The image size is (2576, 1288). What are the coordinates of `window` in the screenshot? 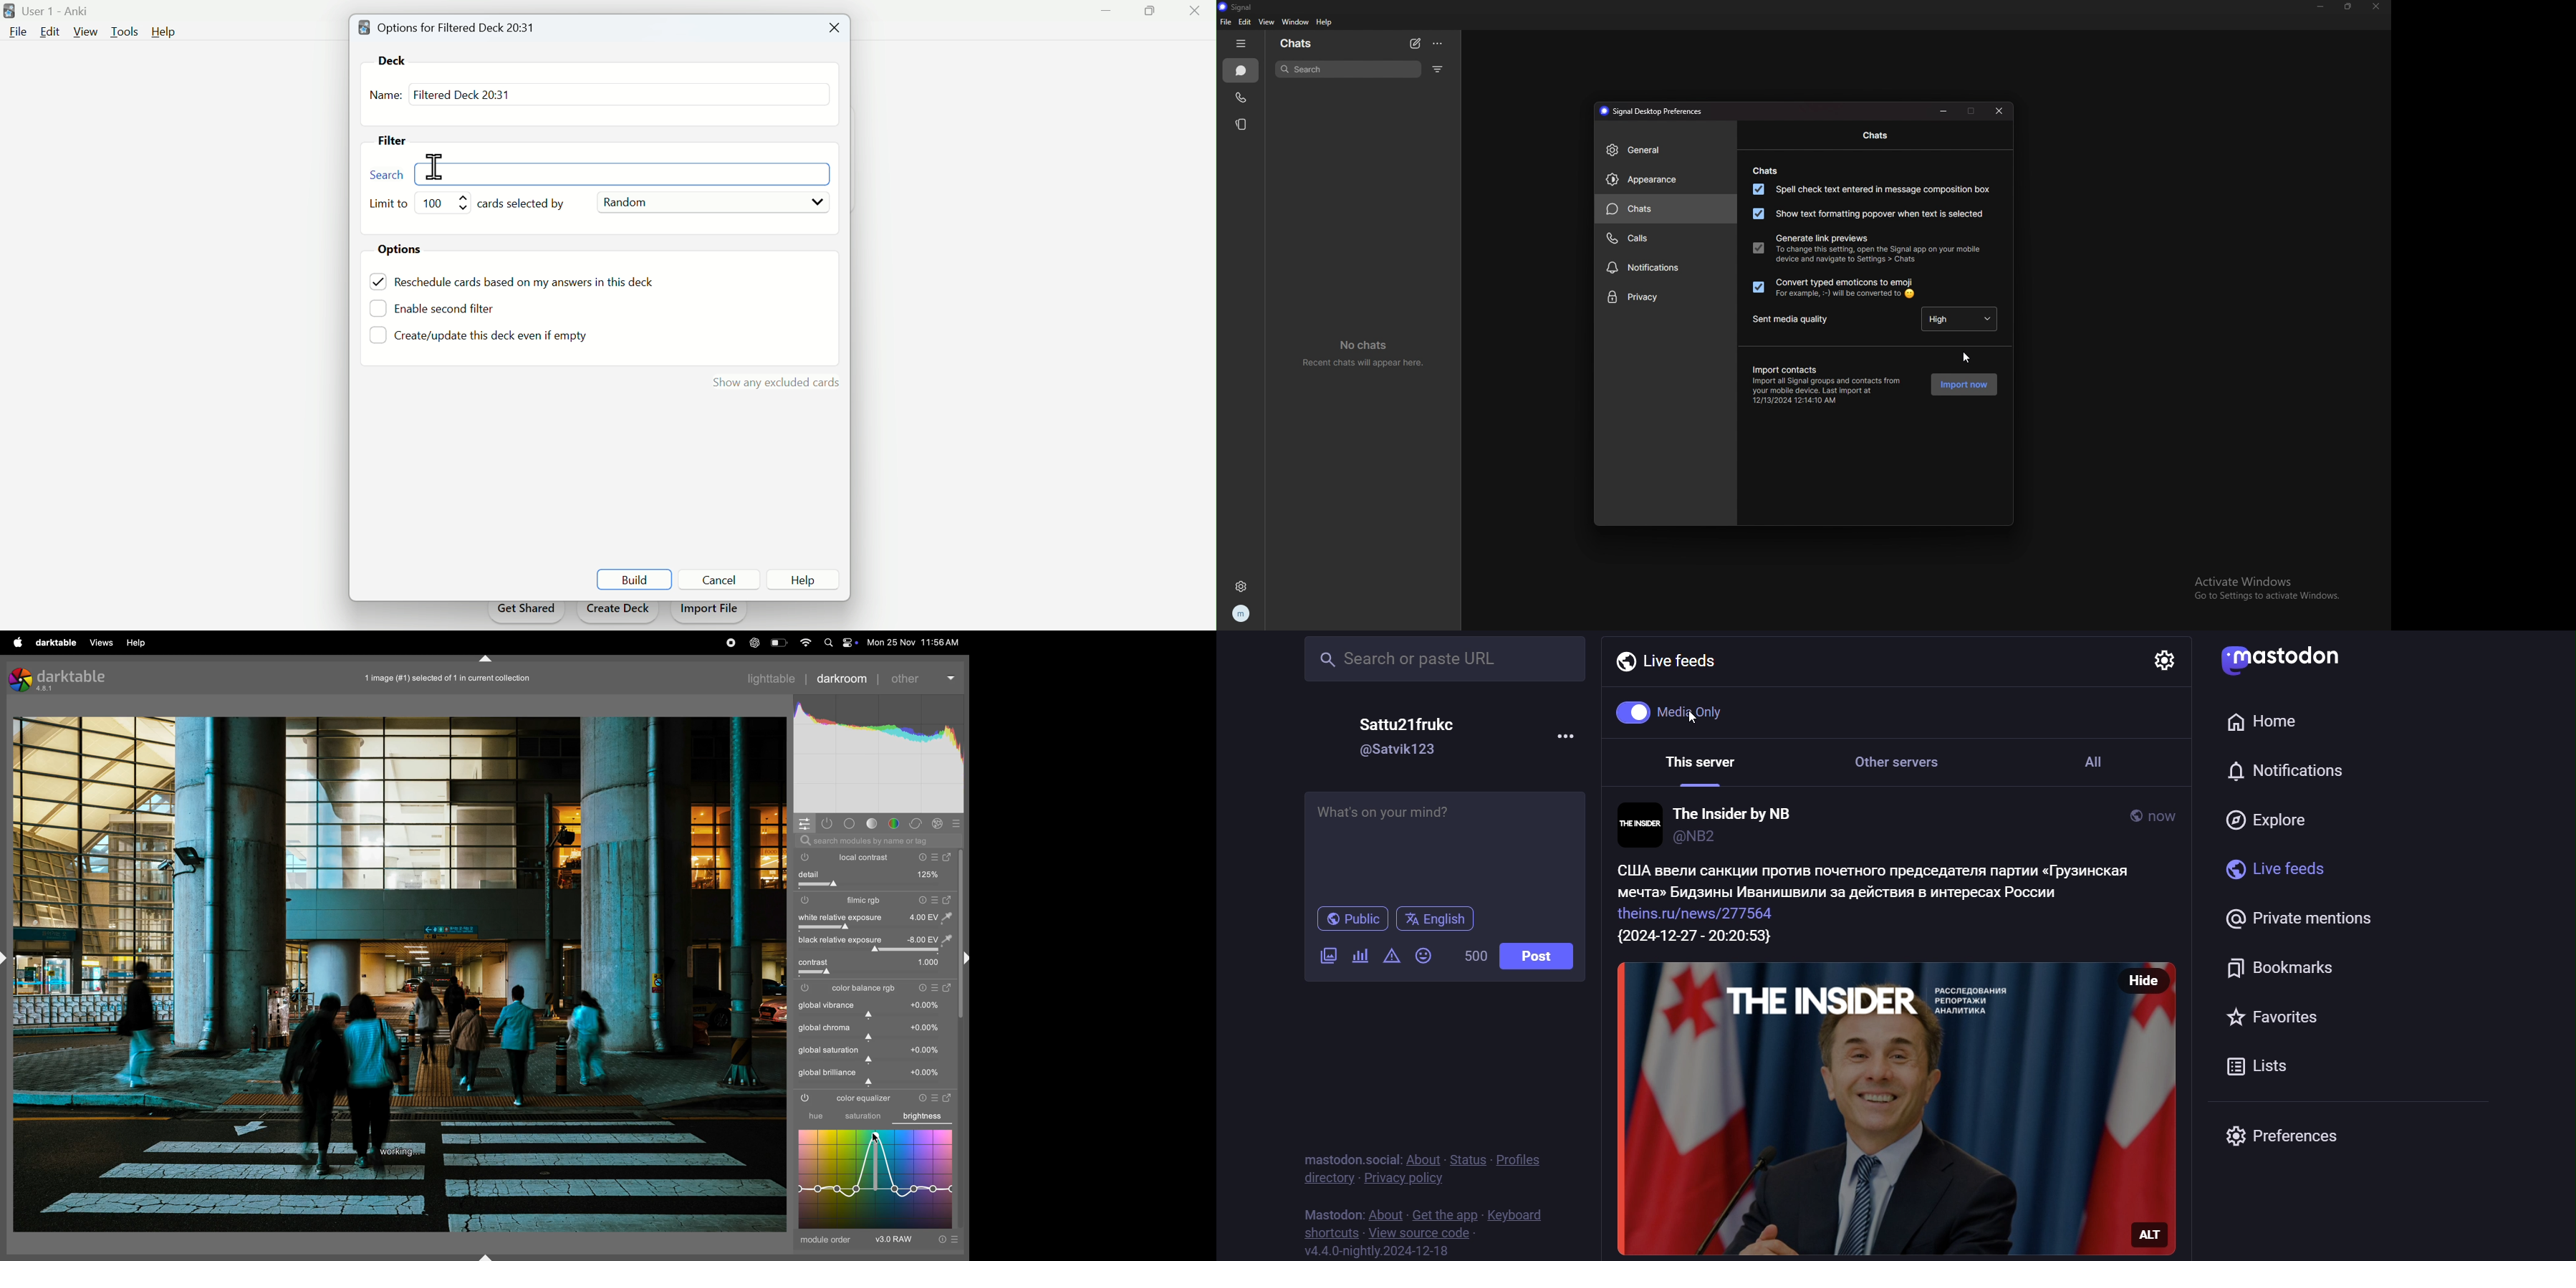 It's located at (1295, 22).